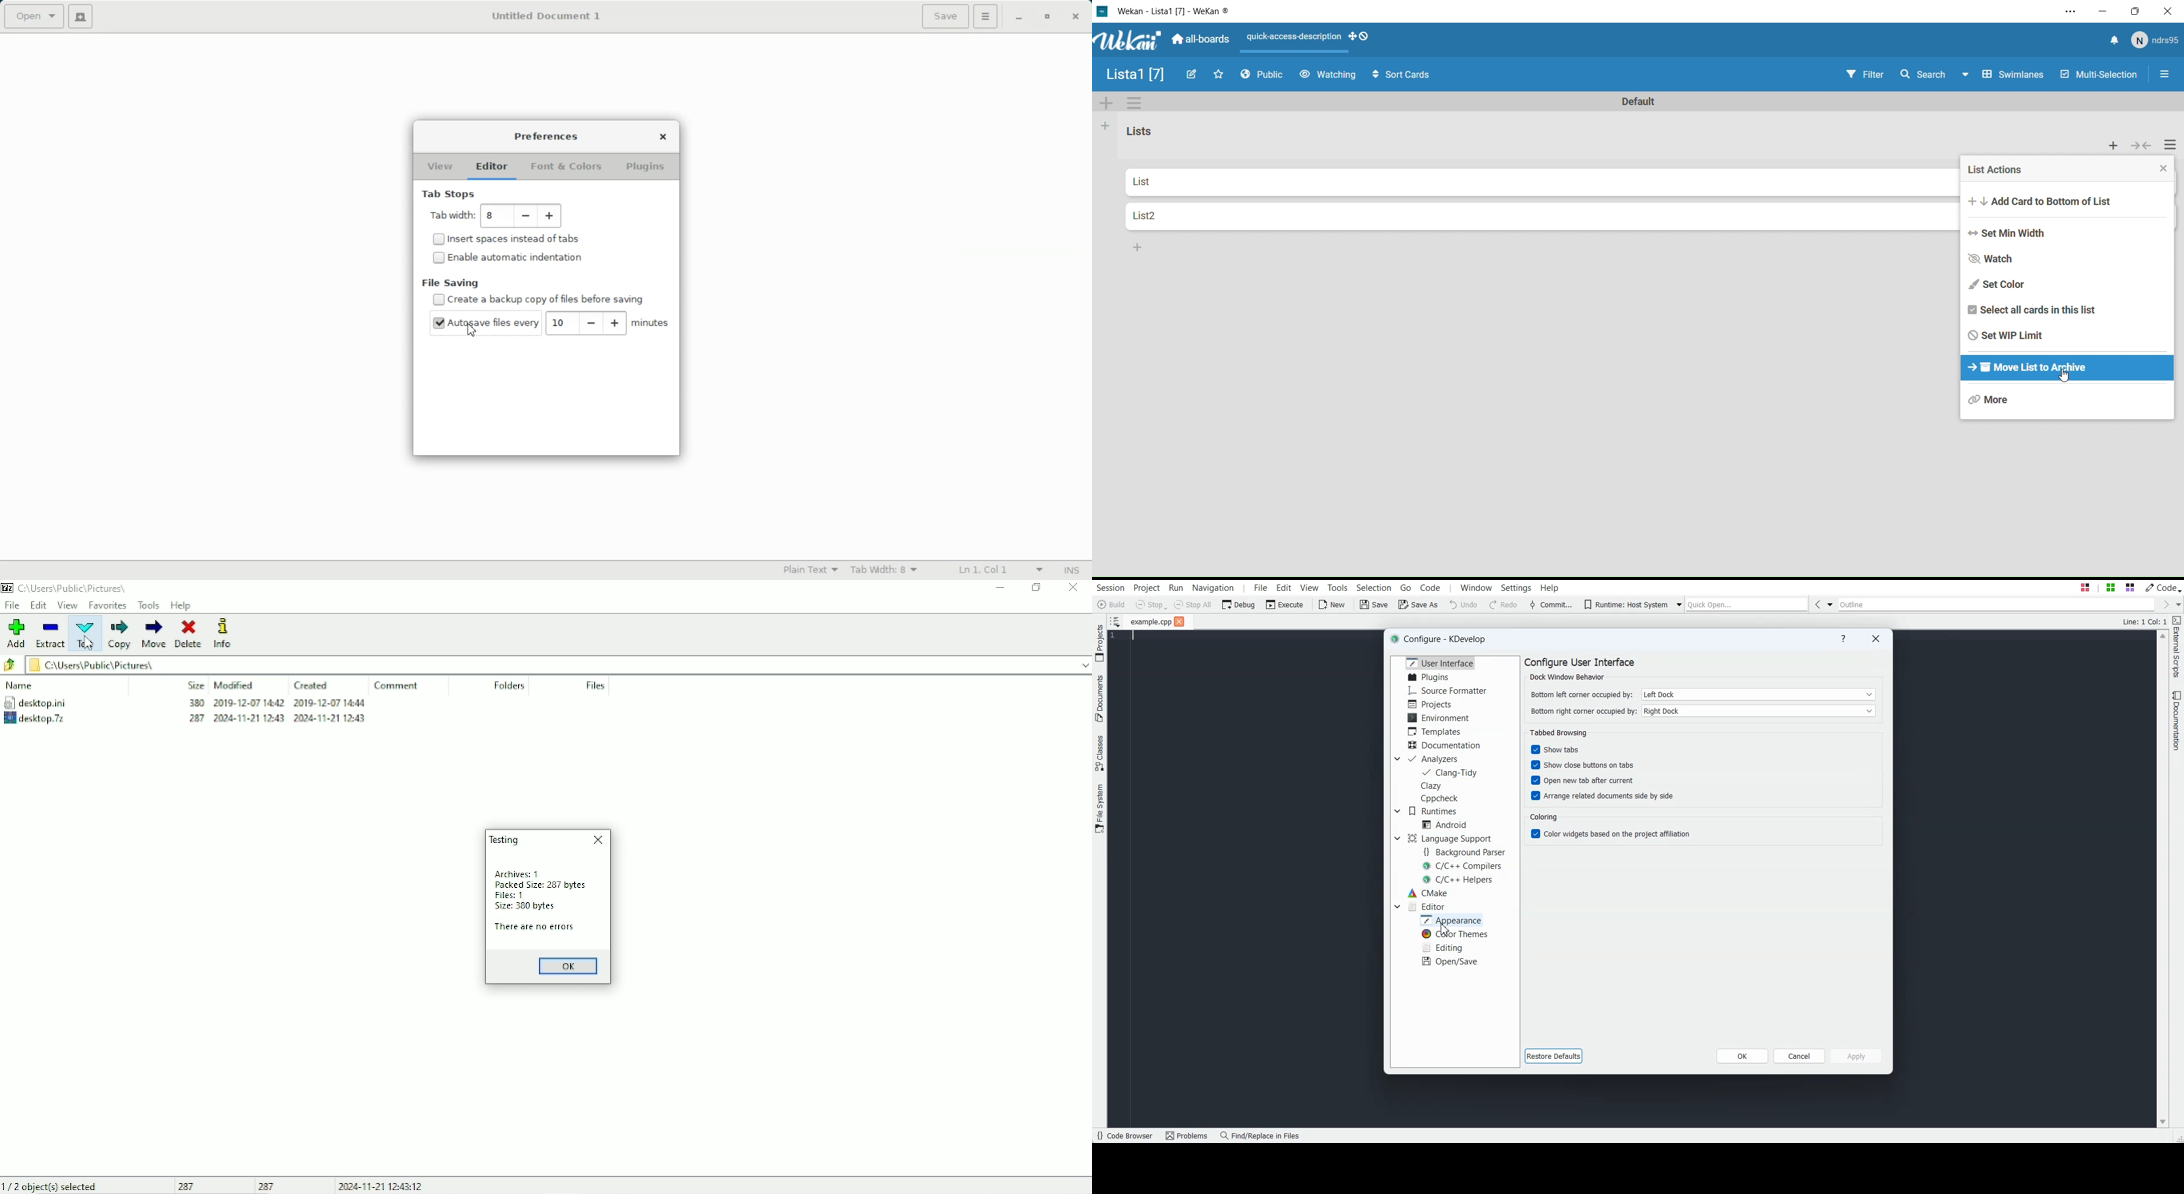  Describe the element at coordinates (381, 1186) in the screenshot. I see `2024-11-21 12.43.12` at that location.